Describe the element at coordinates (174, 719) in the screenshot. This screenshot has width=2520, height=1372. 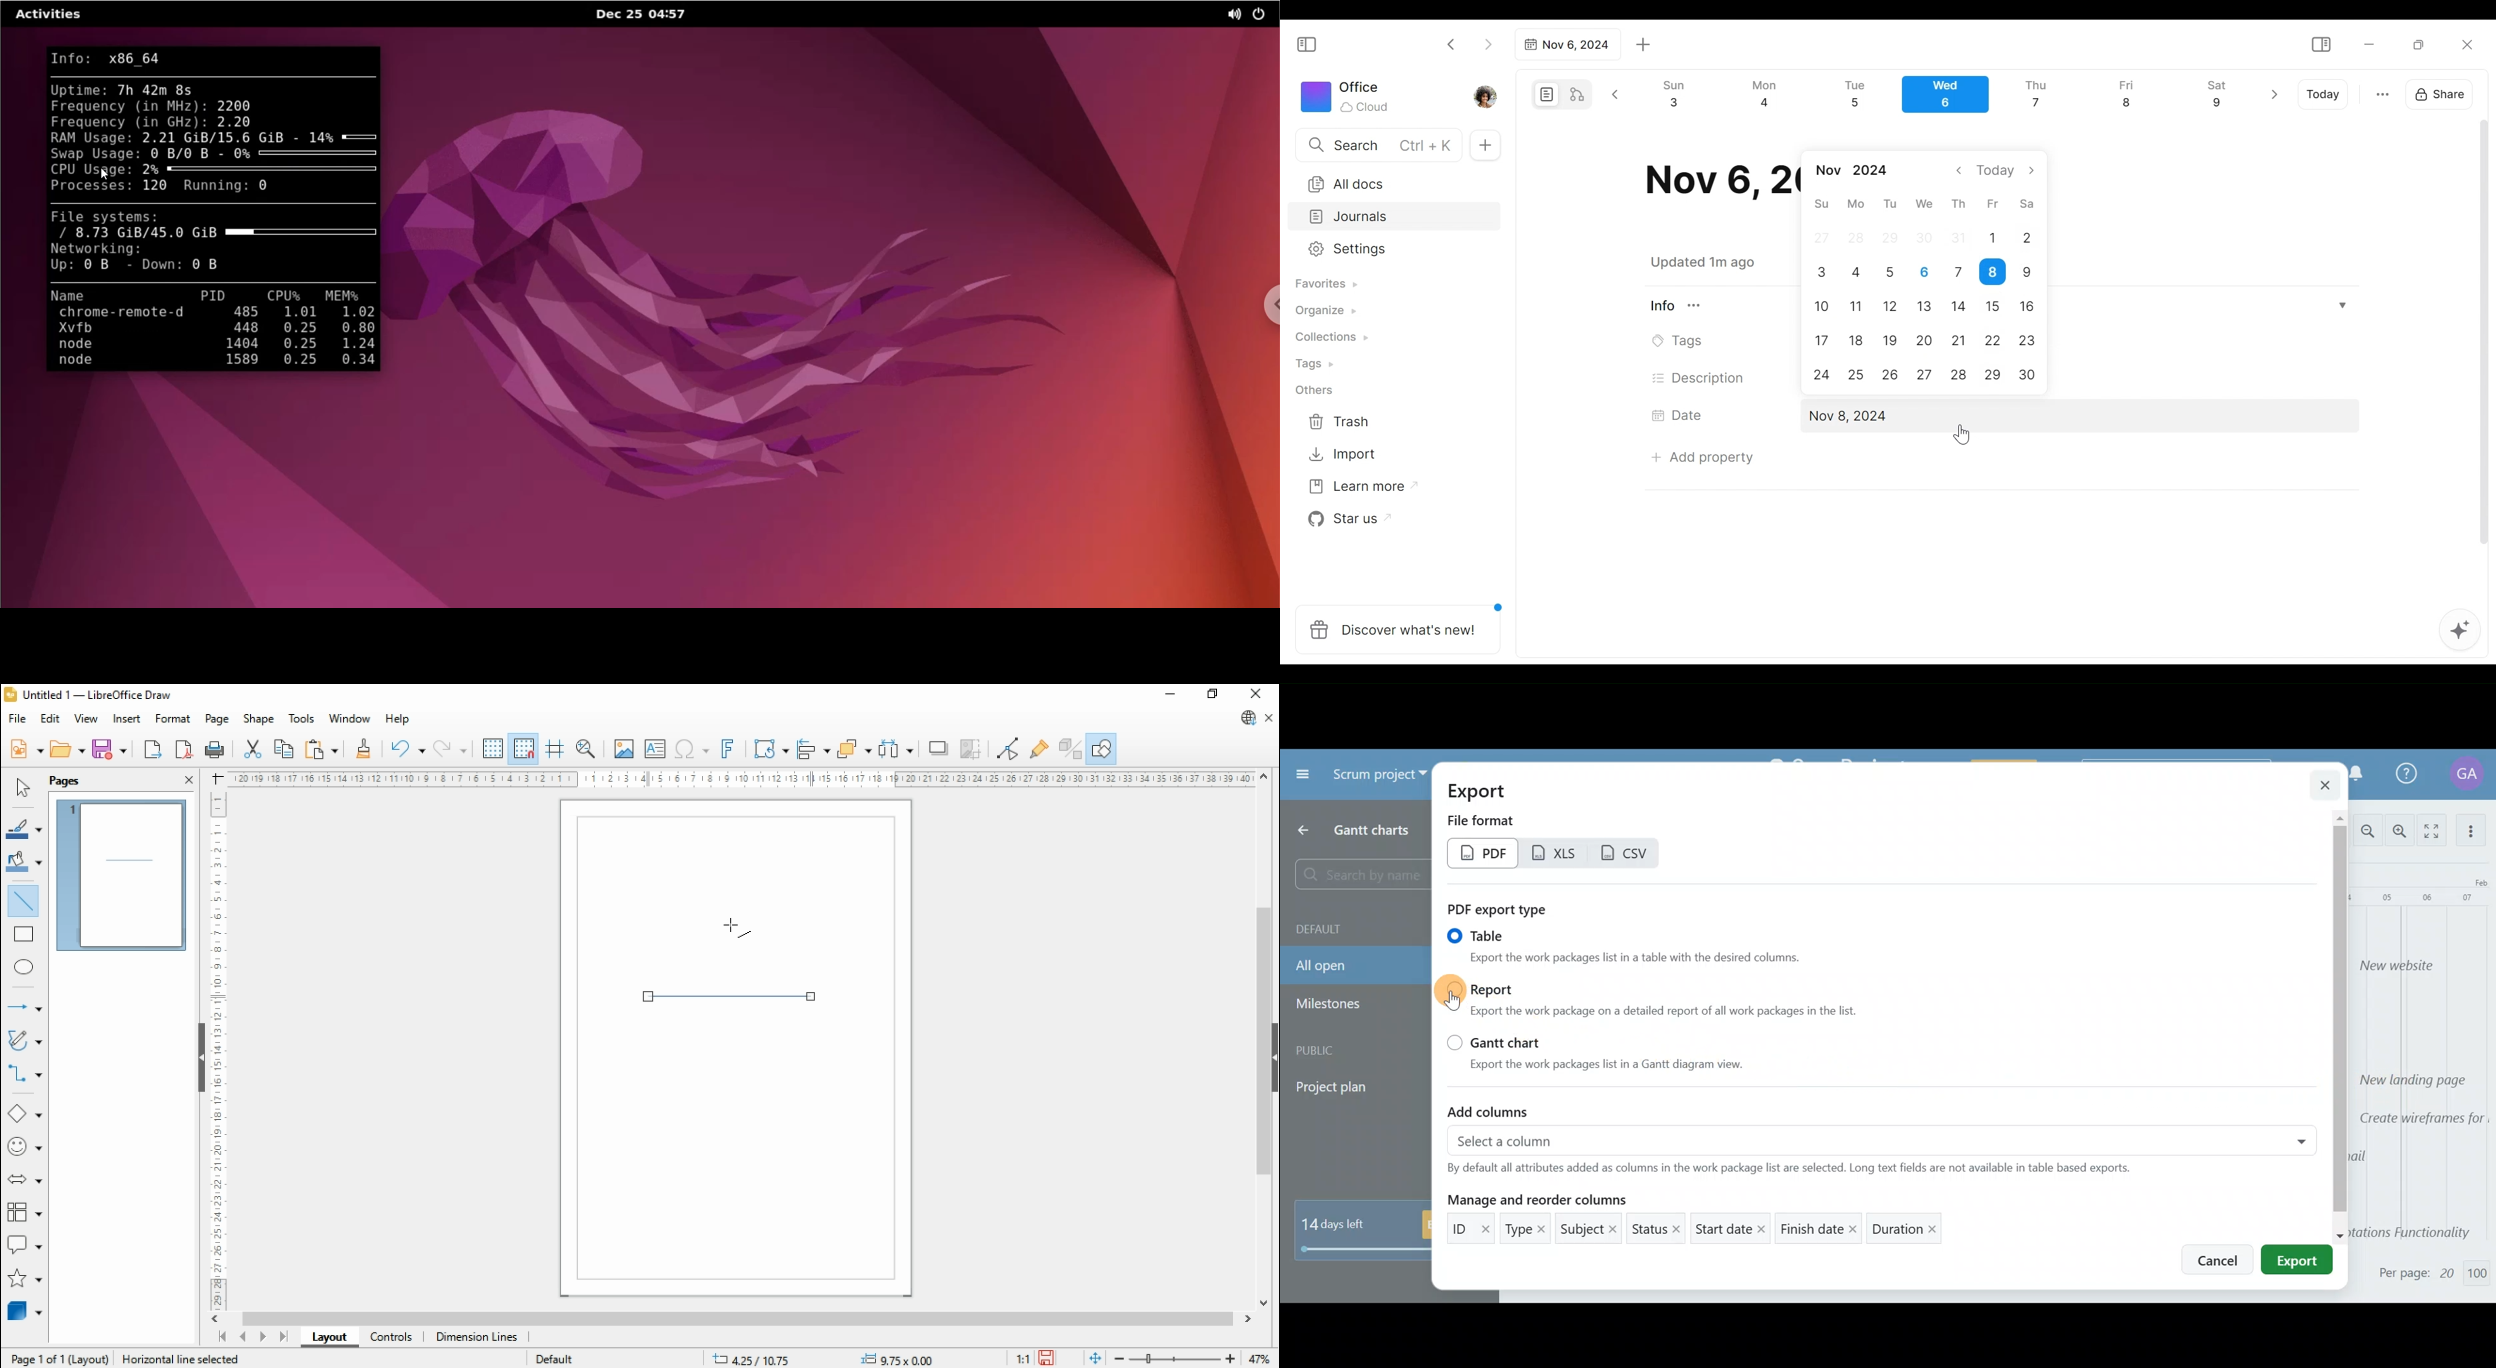
I see `format` at that location.